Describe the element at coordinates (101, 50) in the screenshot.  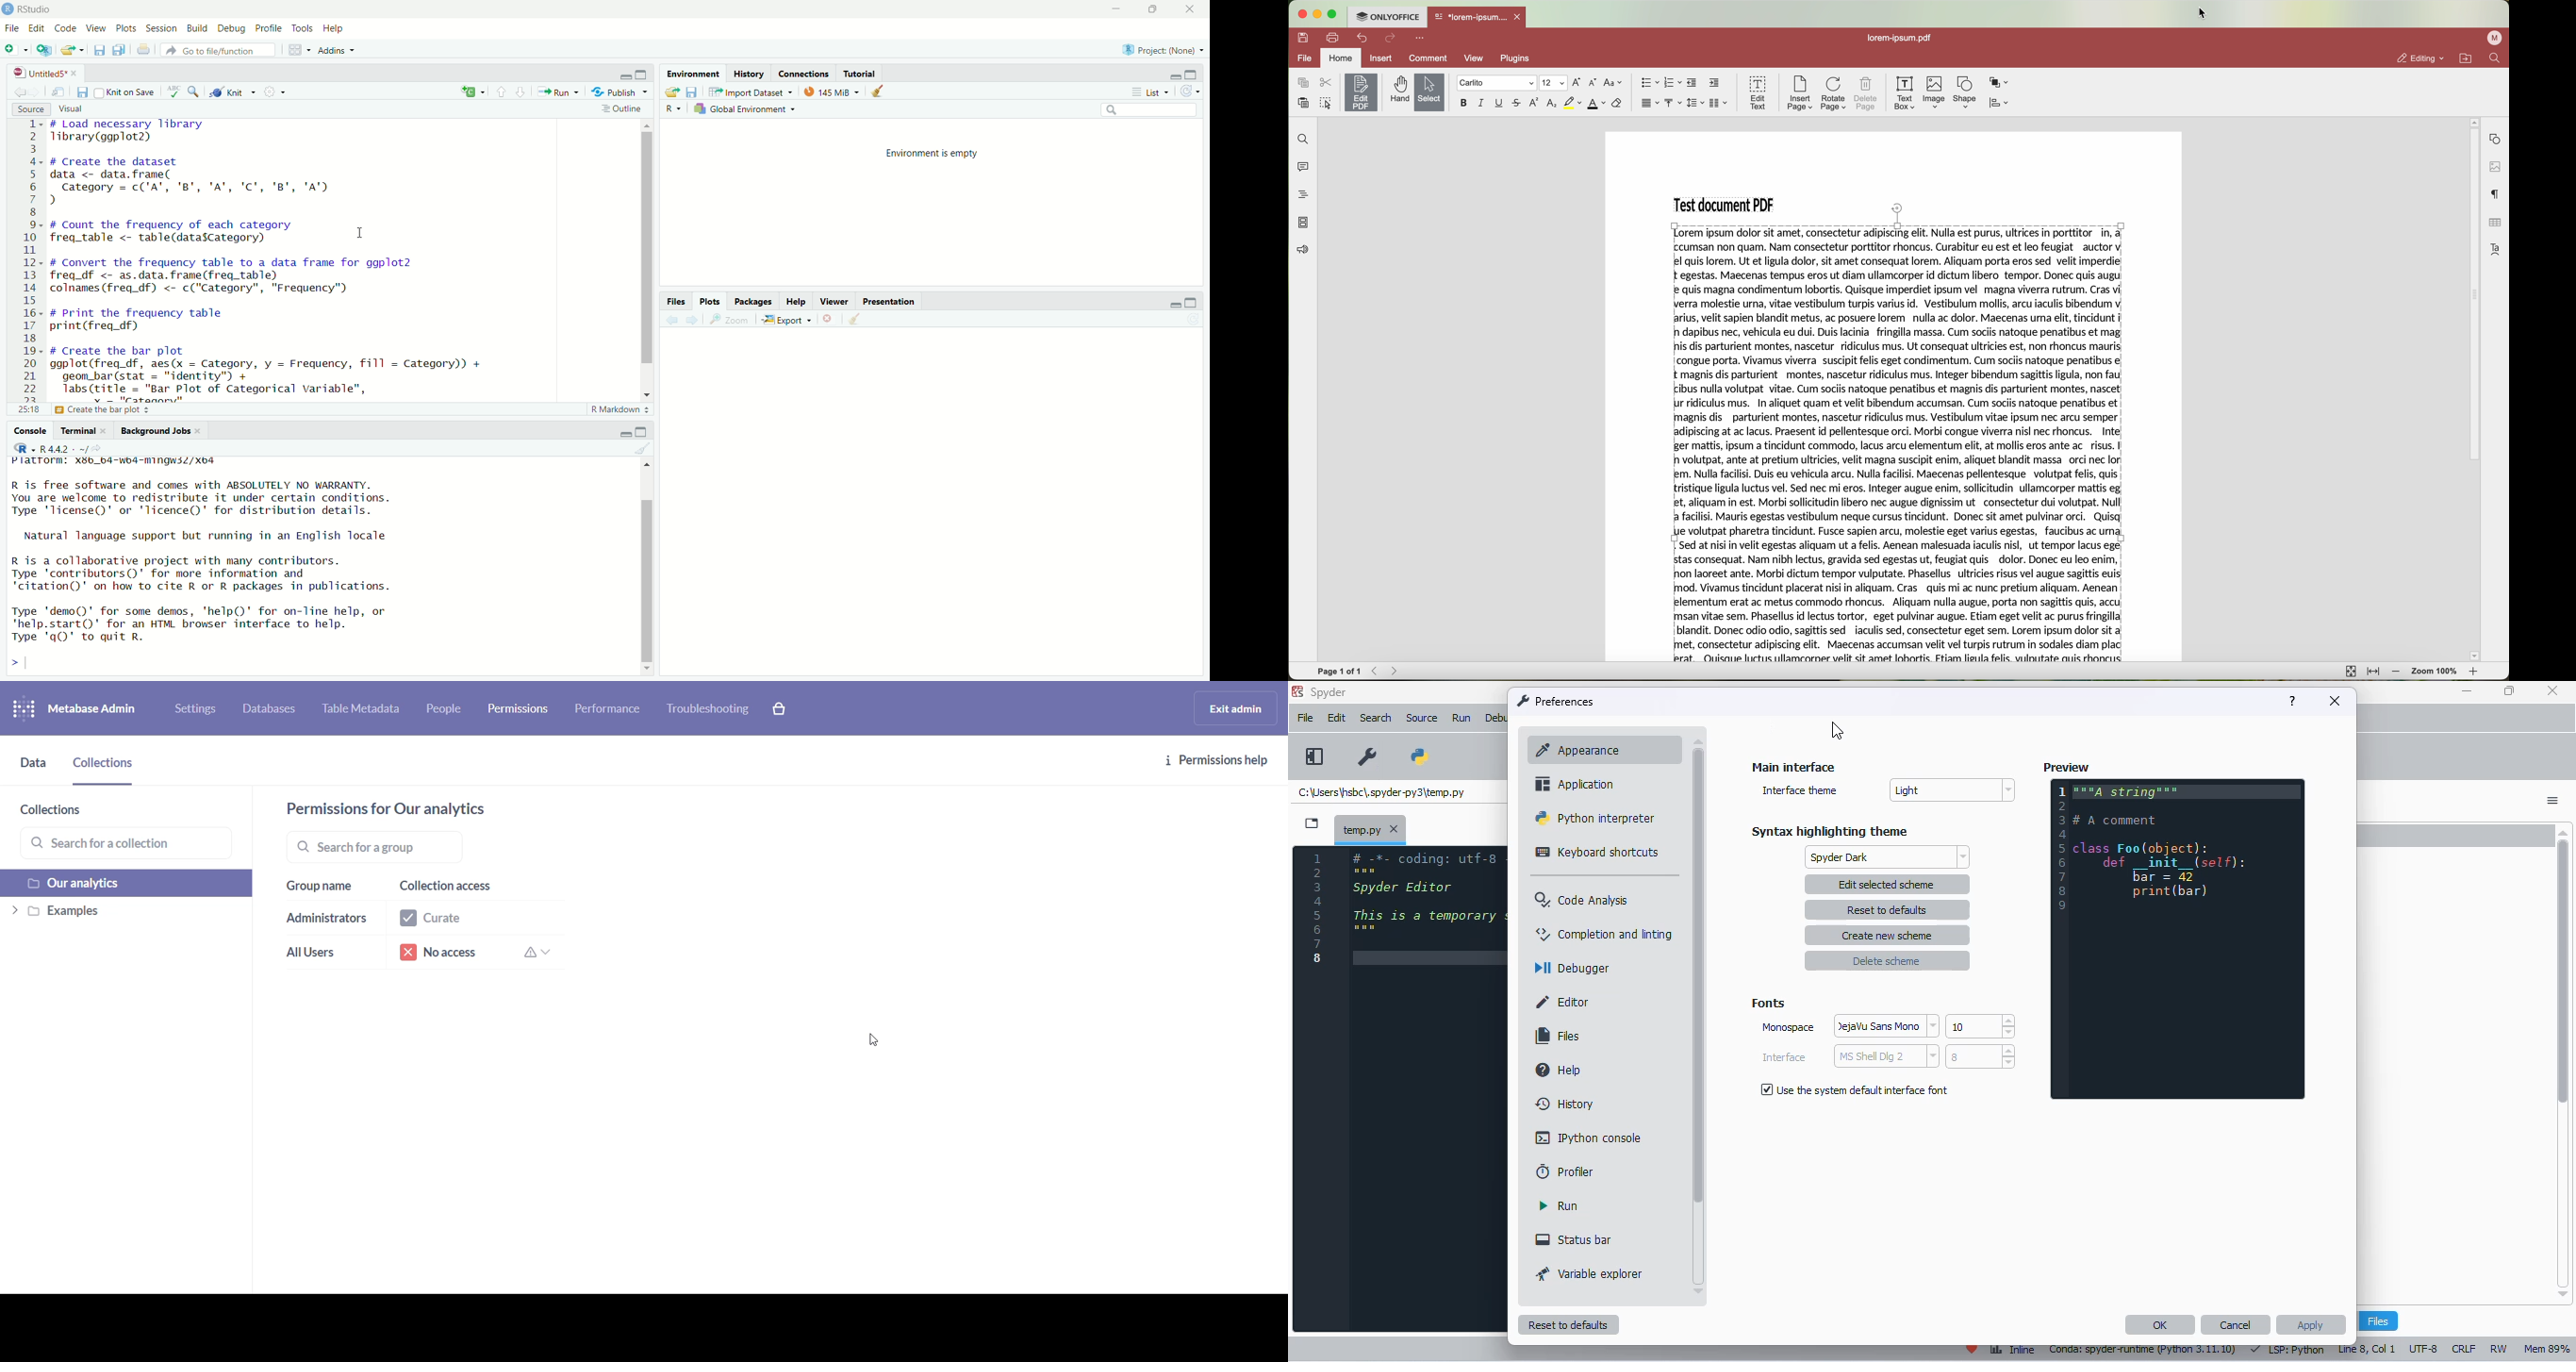
I see `save` at that location.